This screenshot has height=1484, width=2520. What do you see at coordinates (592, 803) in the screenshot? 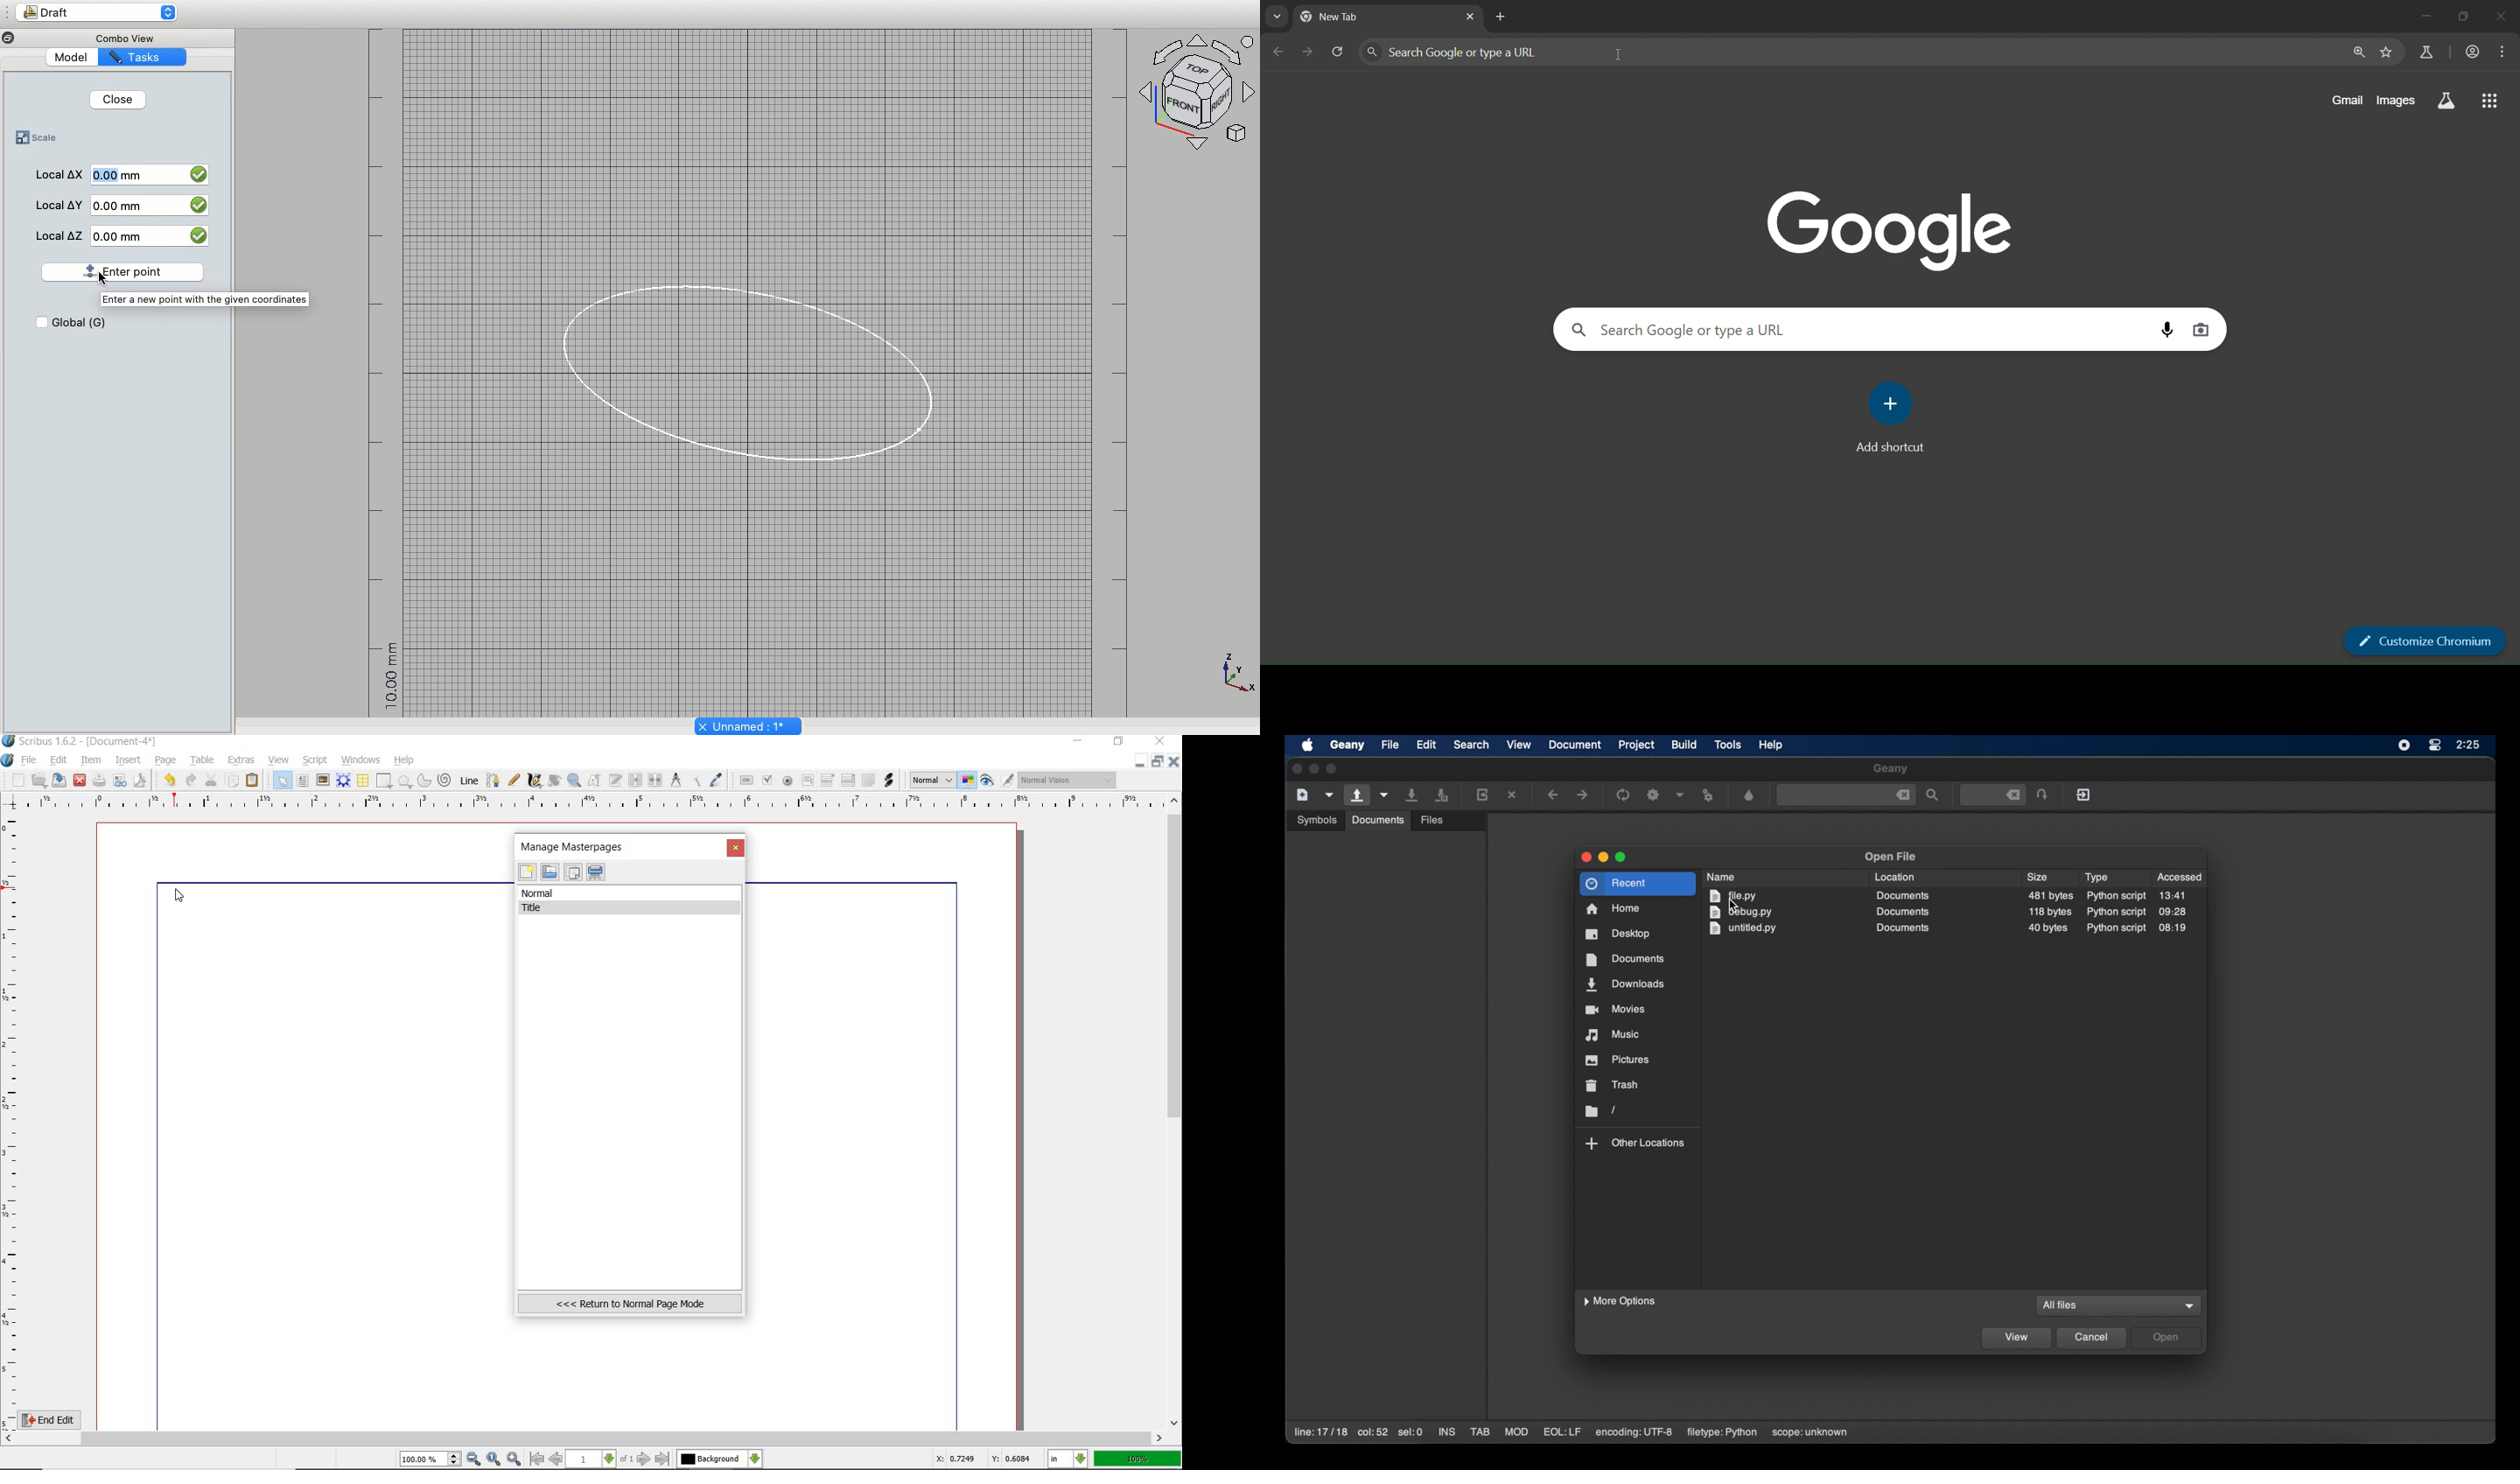
I see `ruler` at bounding box center [592, 803].